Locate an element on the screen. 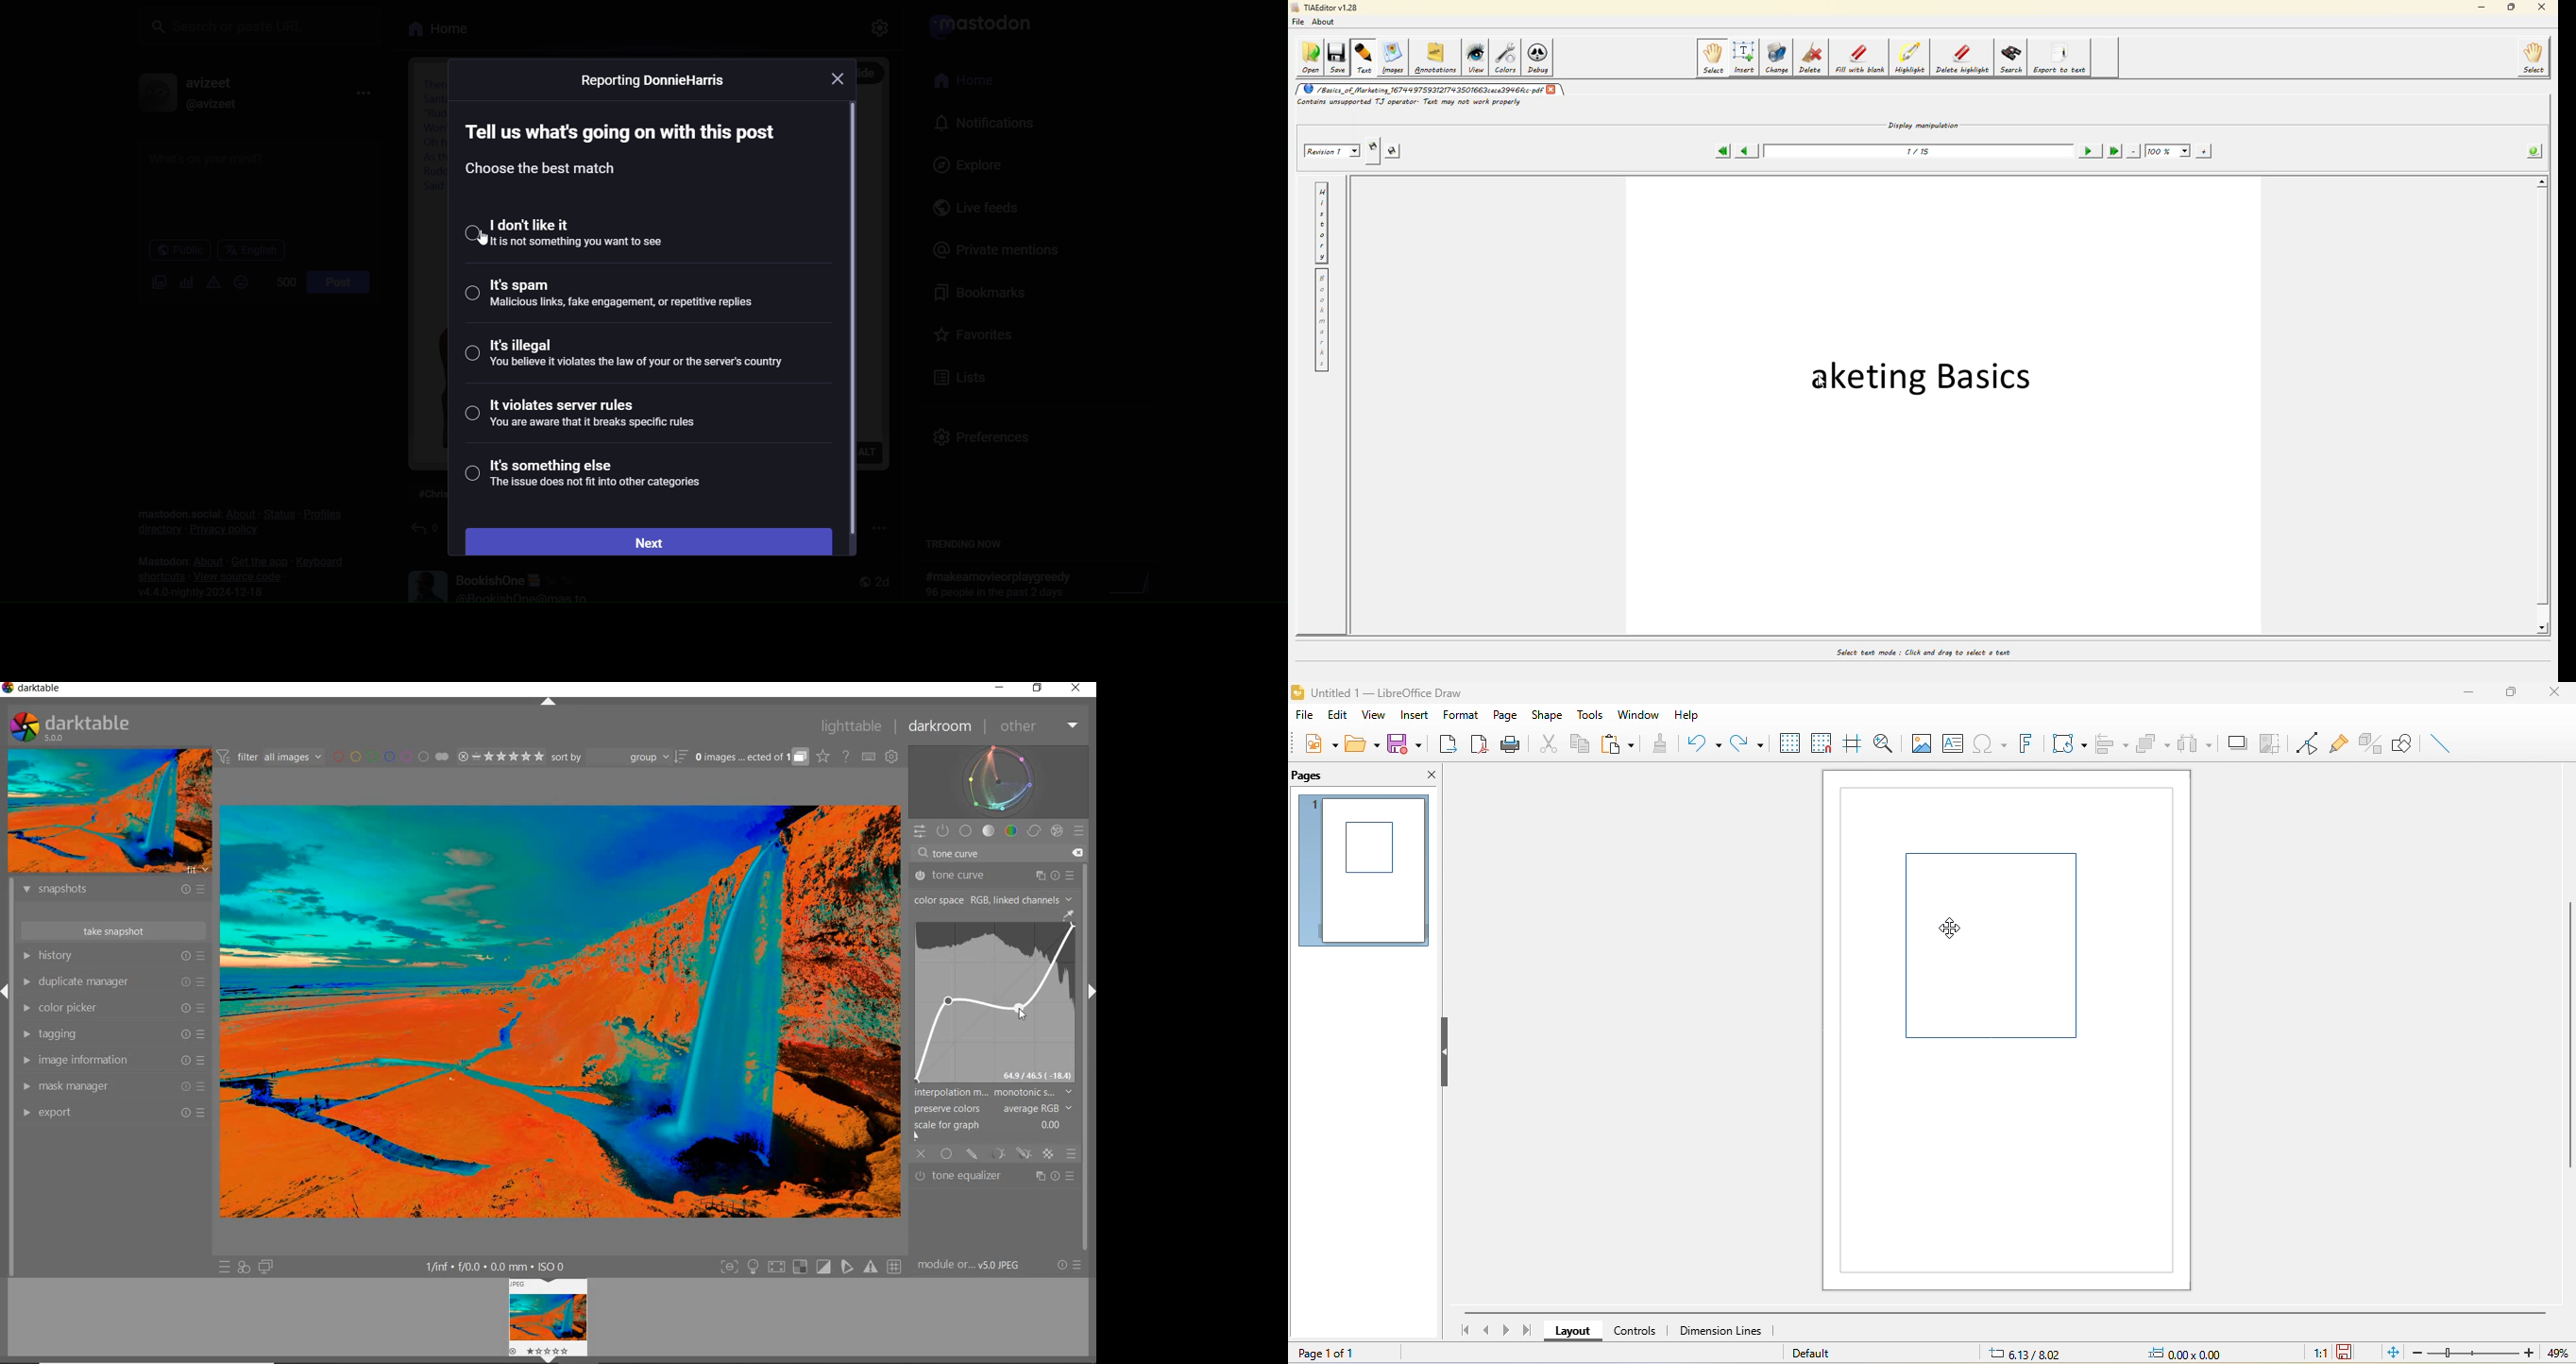 This screenshot has height=1372, width=2576. dimension lines is located at coordinates (1725, 1330).